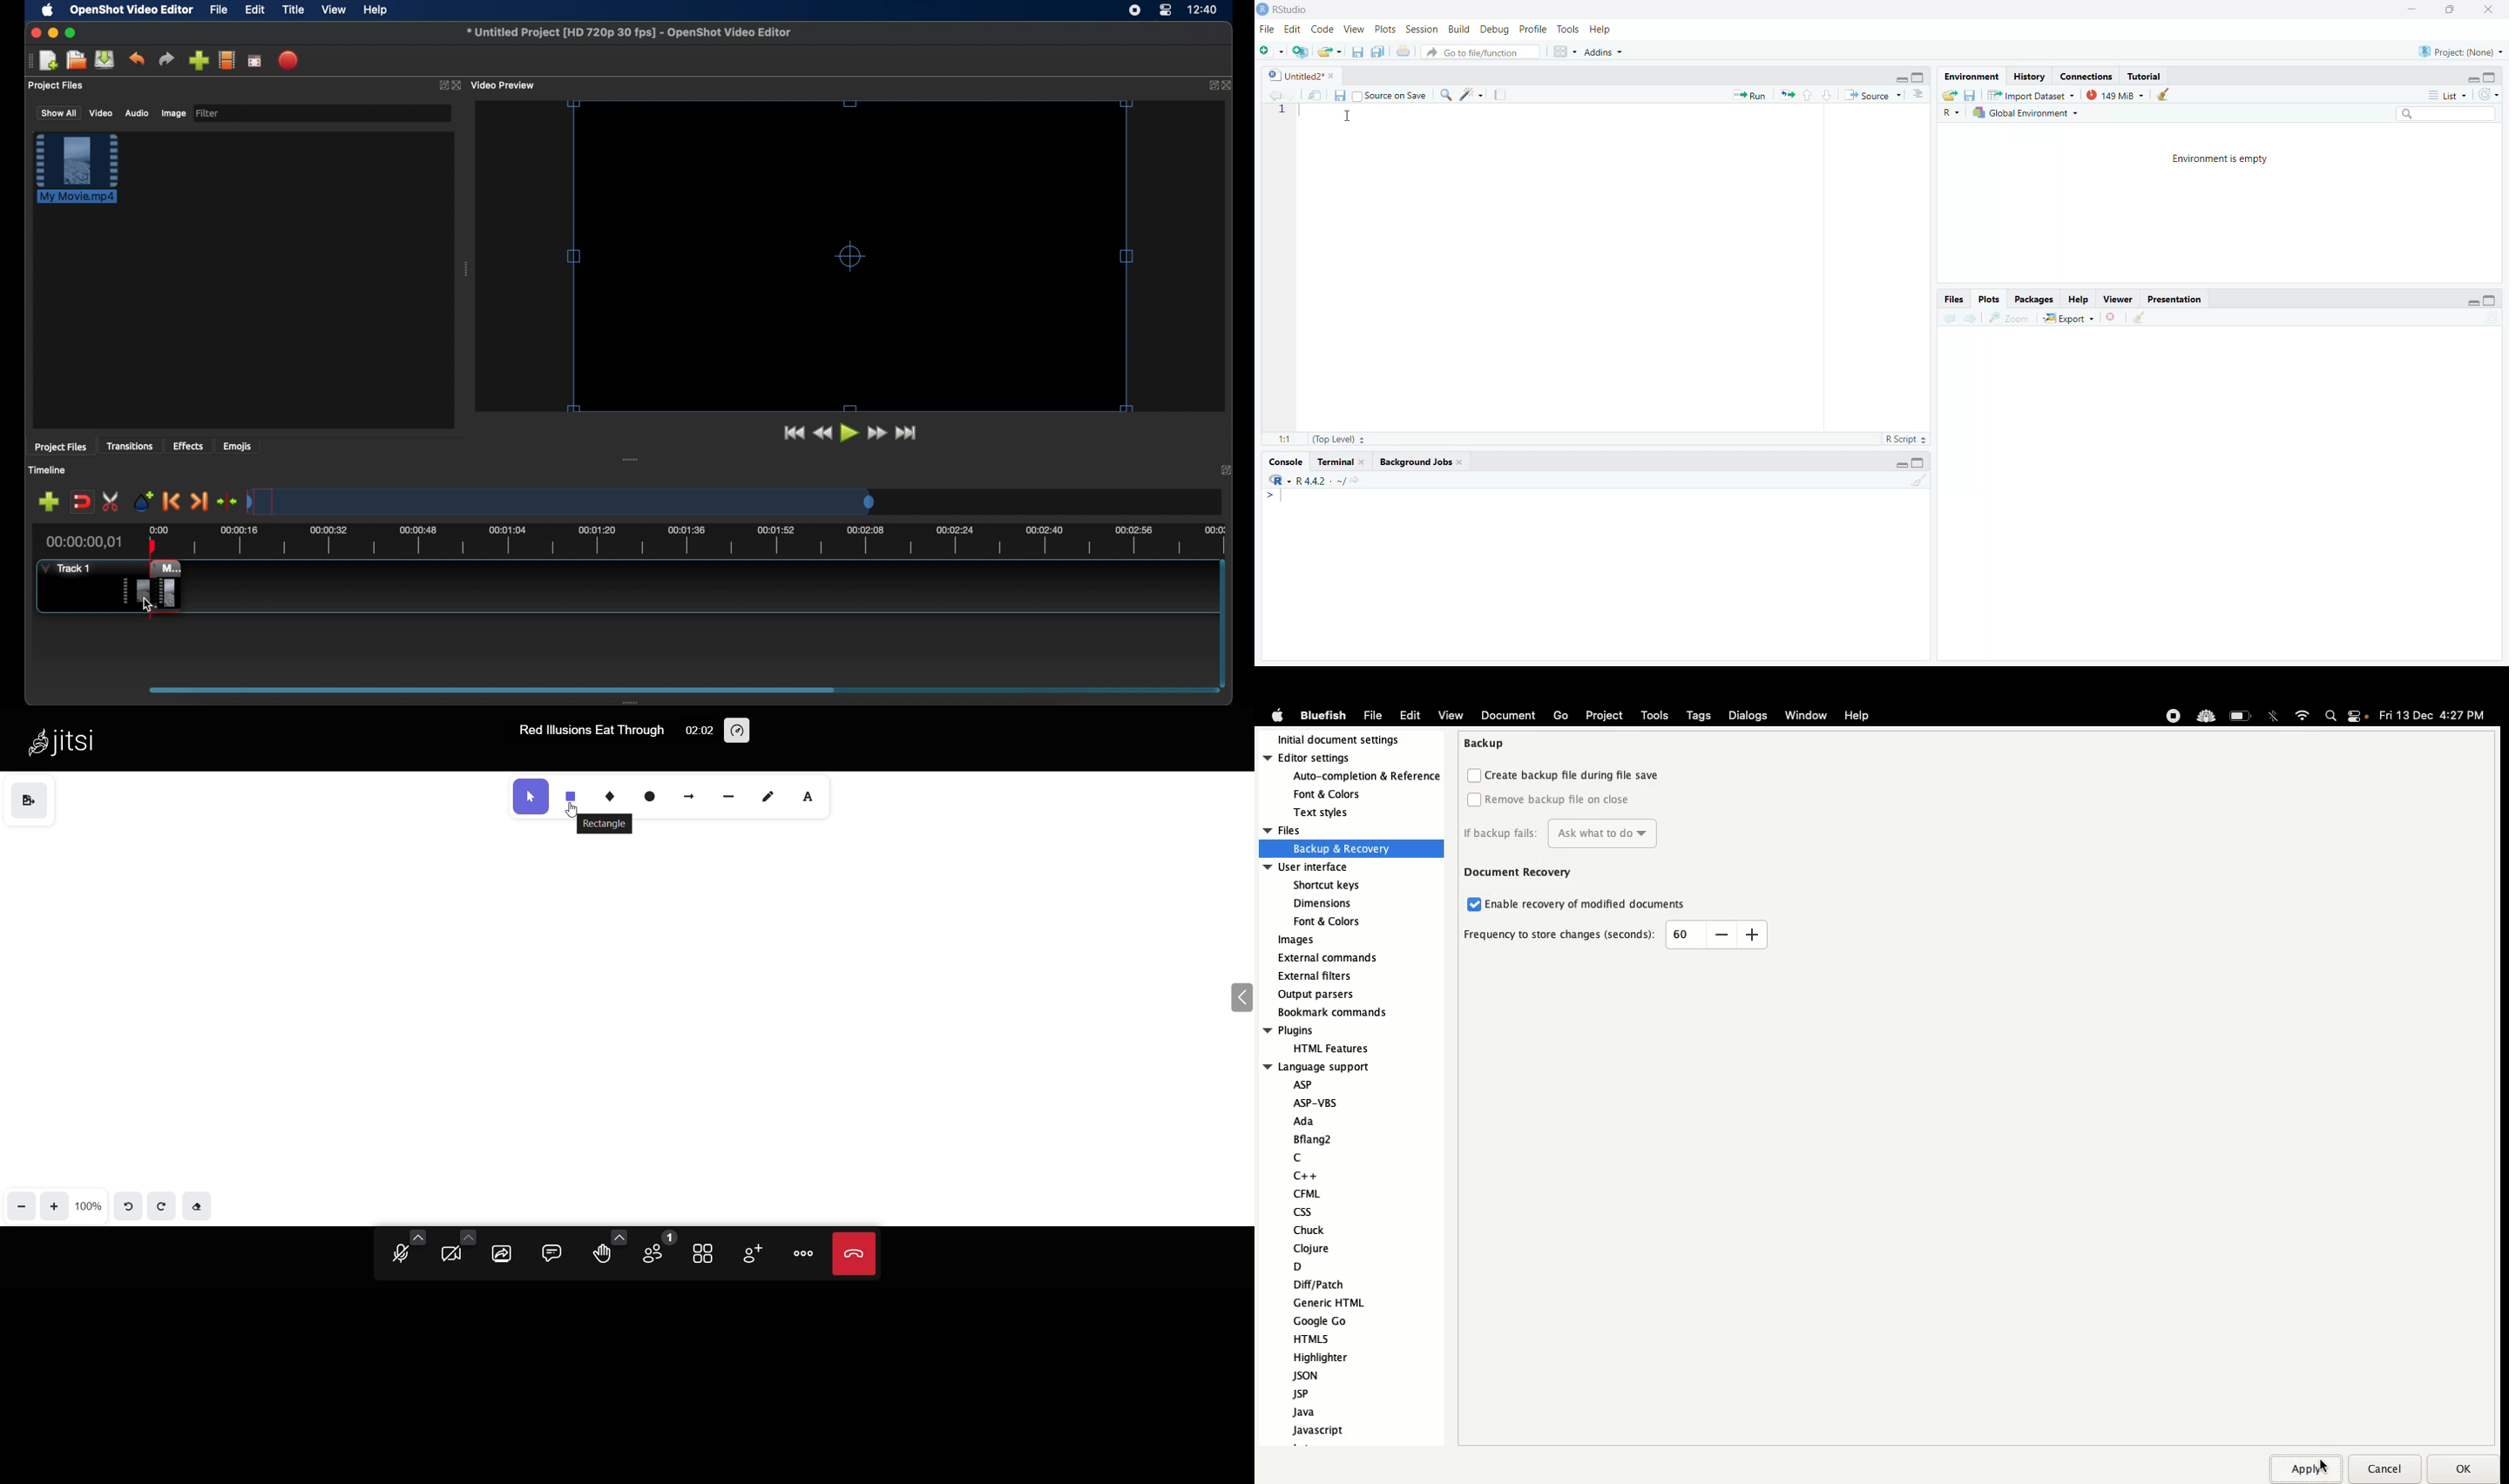  Describe the element at coordinates (1316, 93) in the screenshot. I see `Show in new window` at that location.